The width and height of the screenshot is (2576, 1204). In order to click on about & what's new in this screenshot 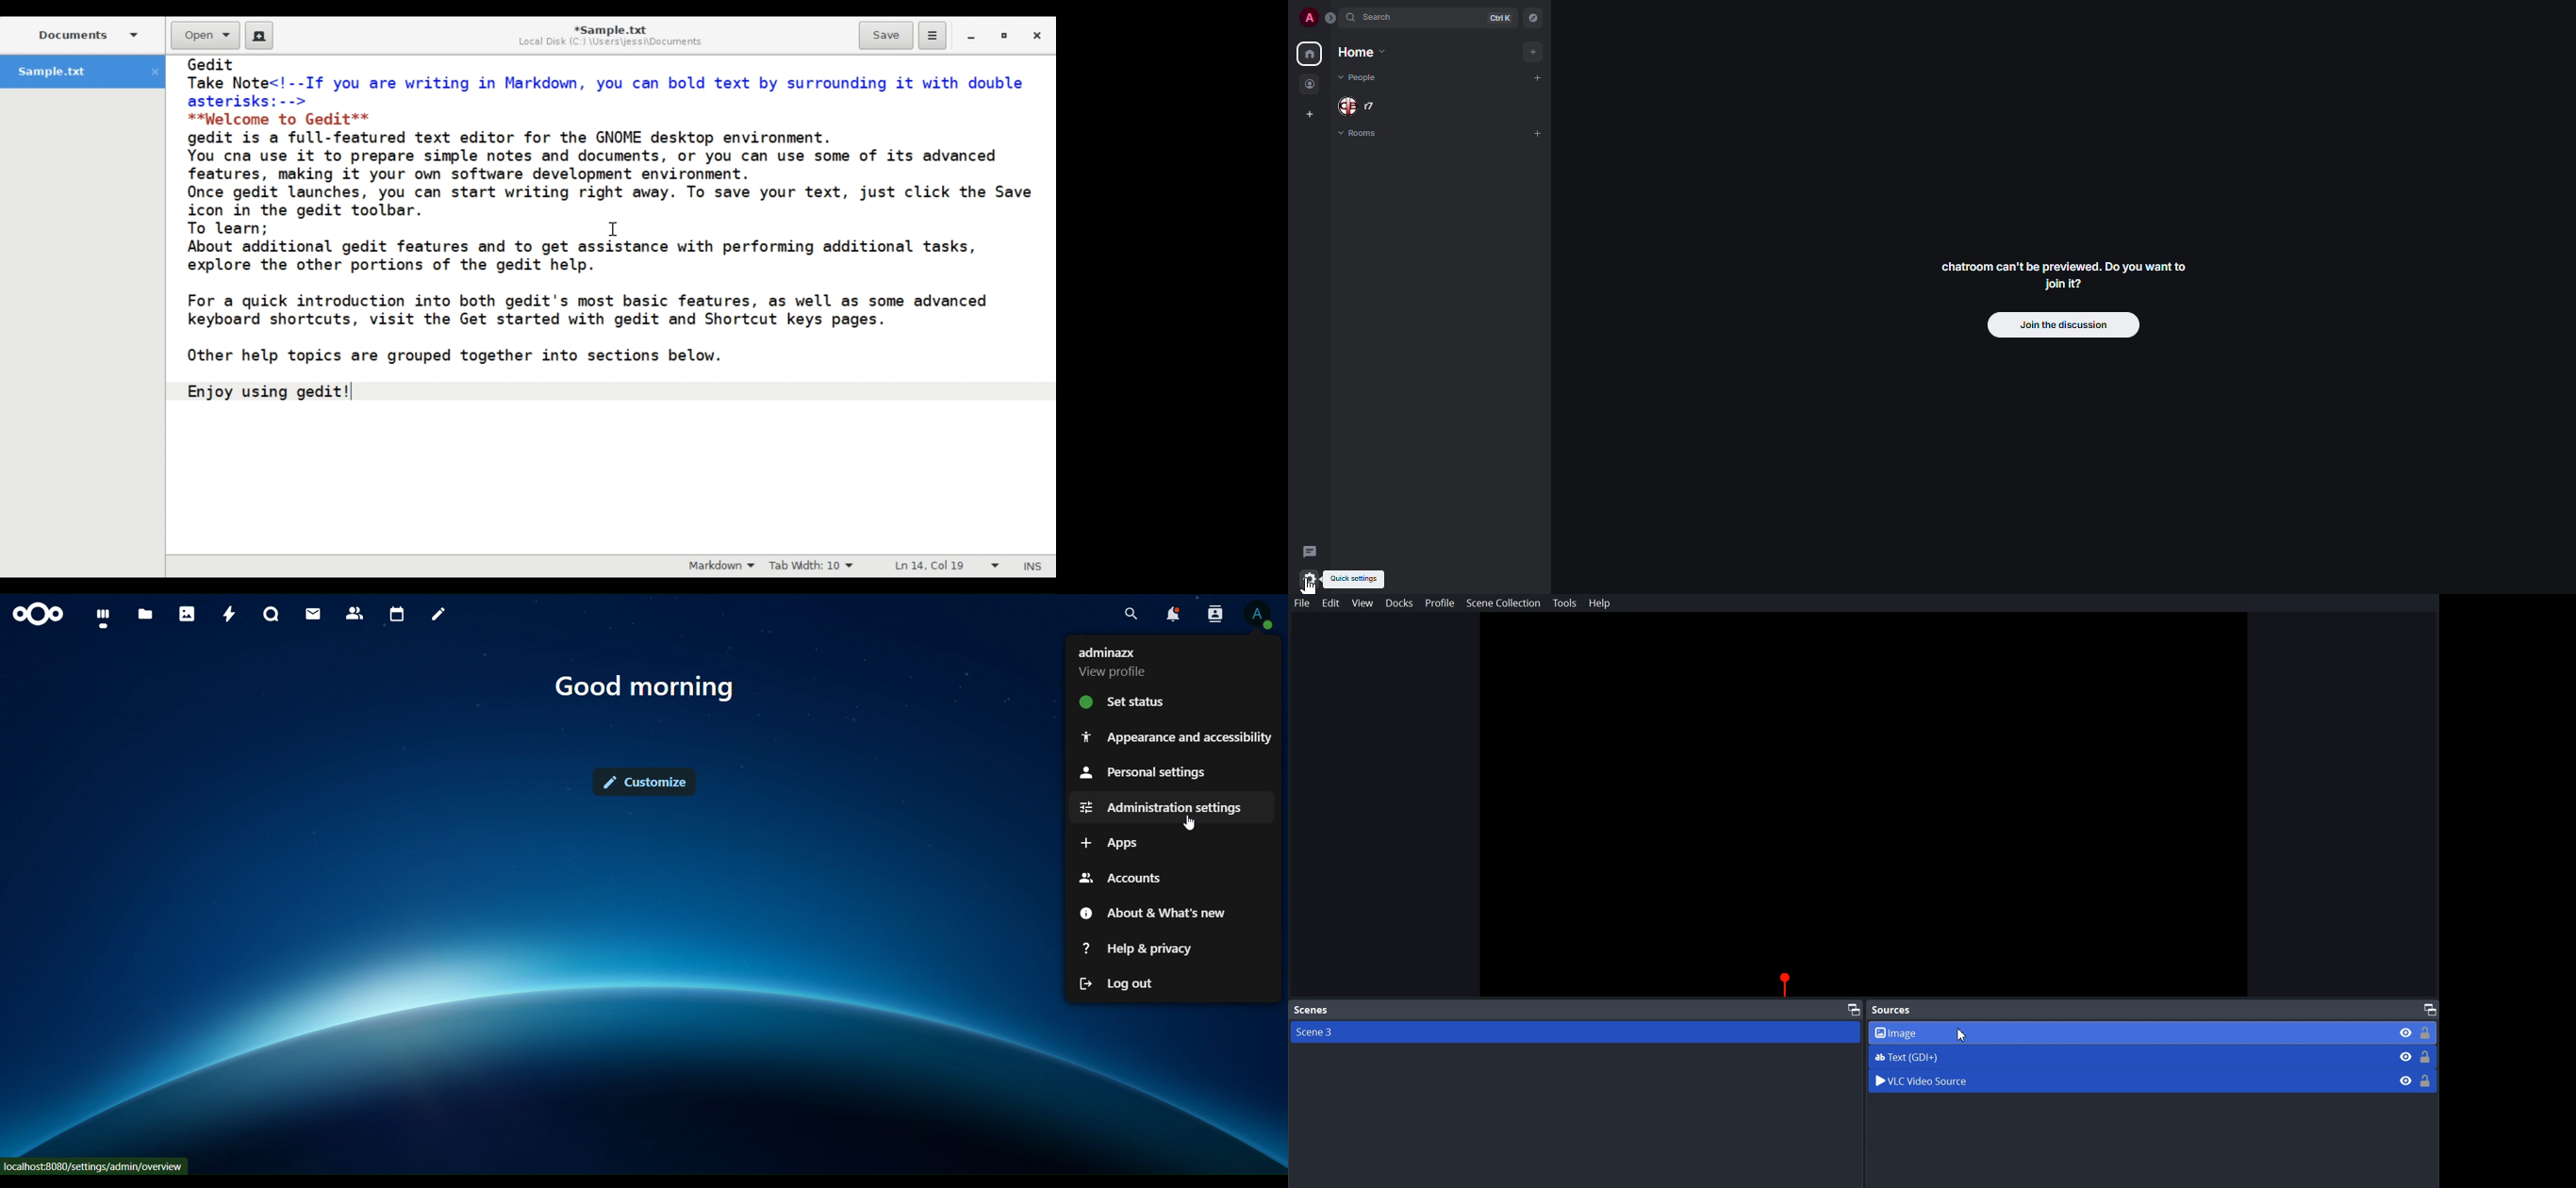, I will do `click(1150, 912)`.